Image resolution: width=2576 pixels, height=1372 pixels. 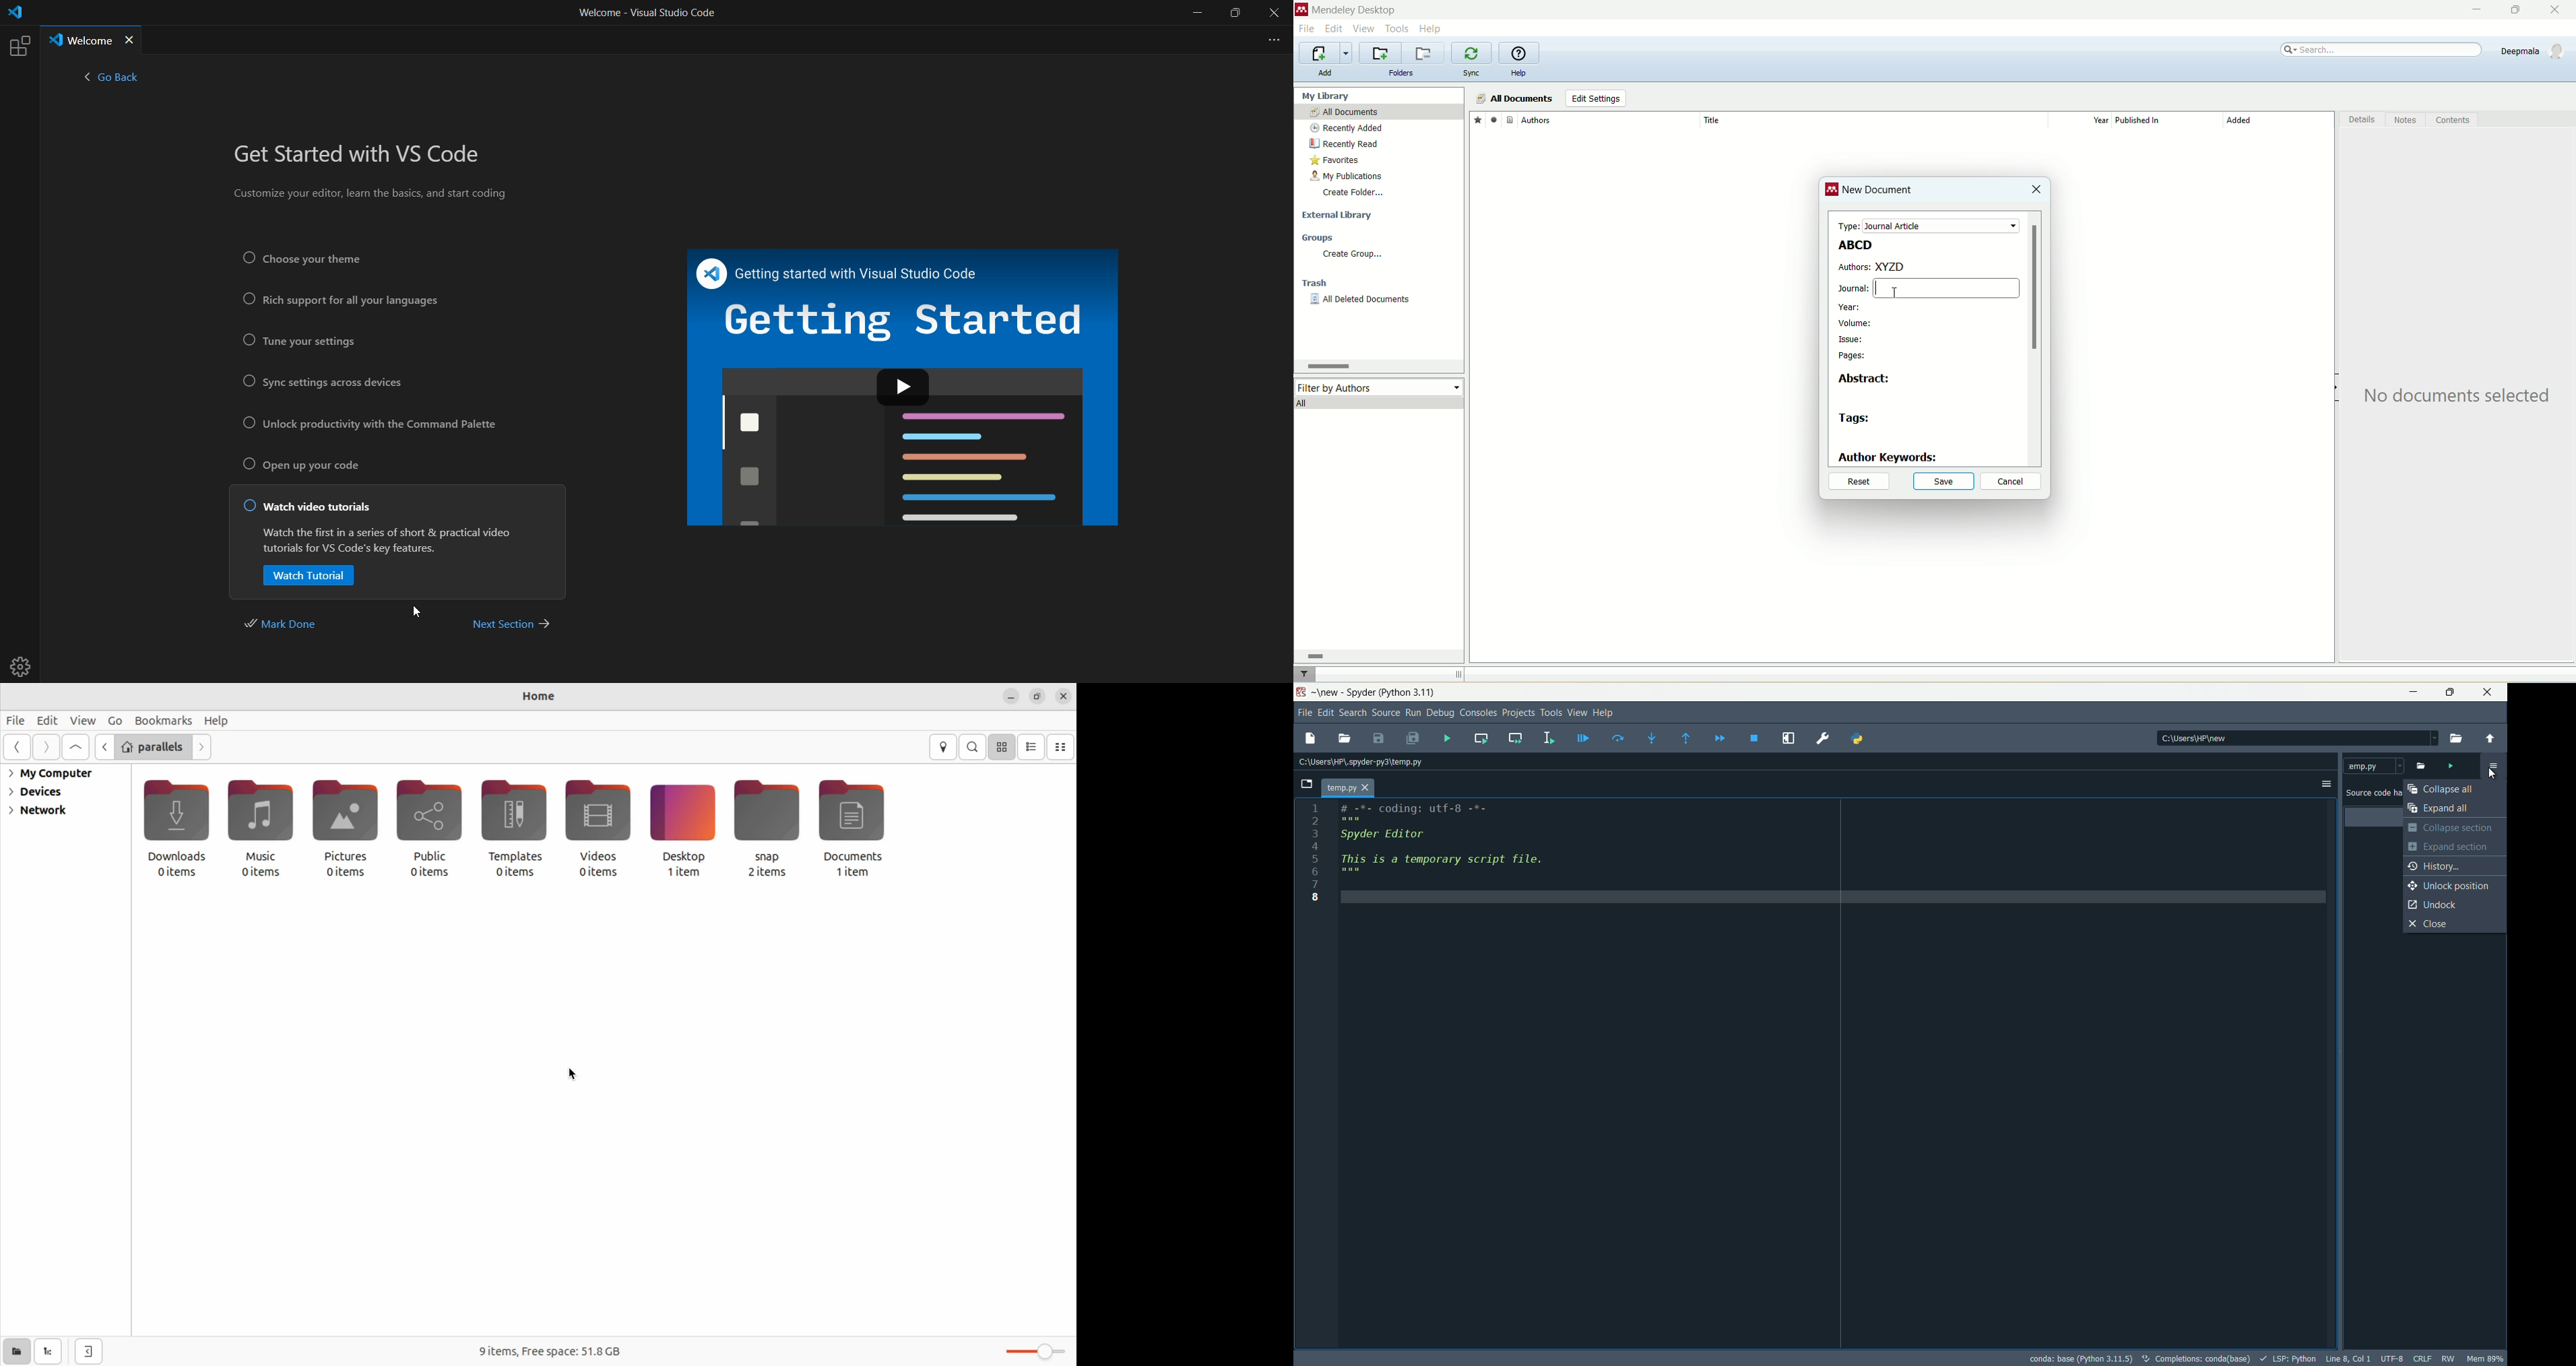 What do you see at coordinates (1003, 747) in the screenshot?
I see `icon view` at bounding box center [1003, 747].